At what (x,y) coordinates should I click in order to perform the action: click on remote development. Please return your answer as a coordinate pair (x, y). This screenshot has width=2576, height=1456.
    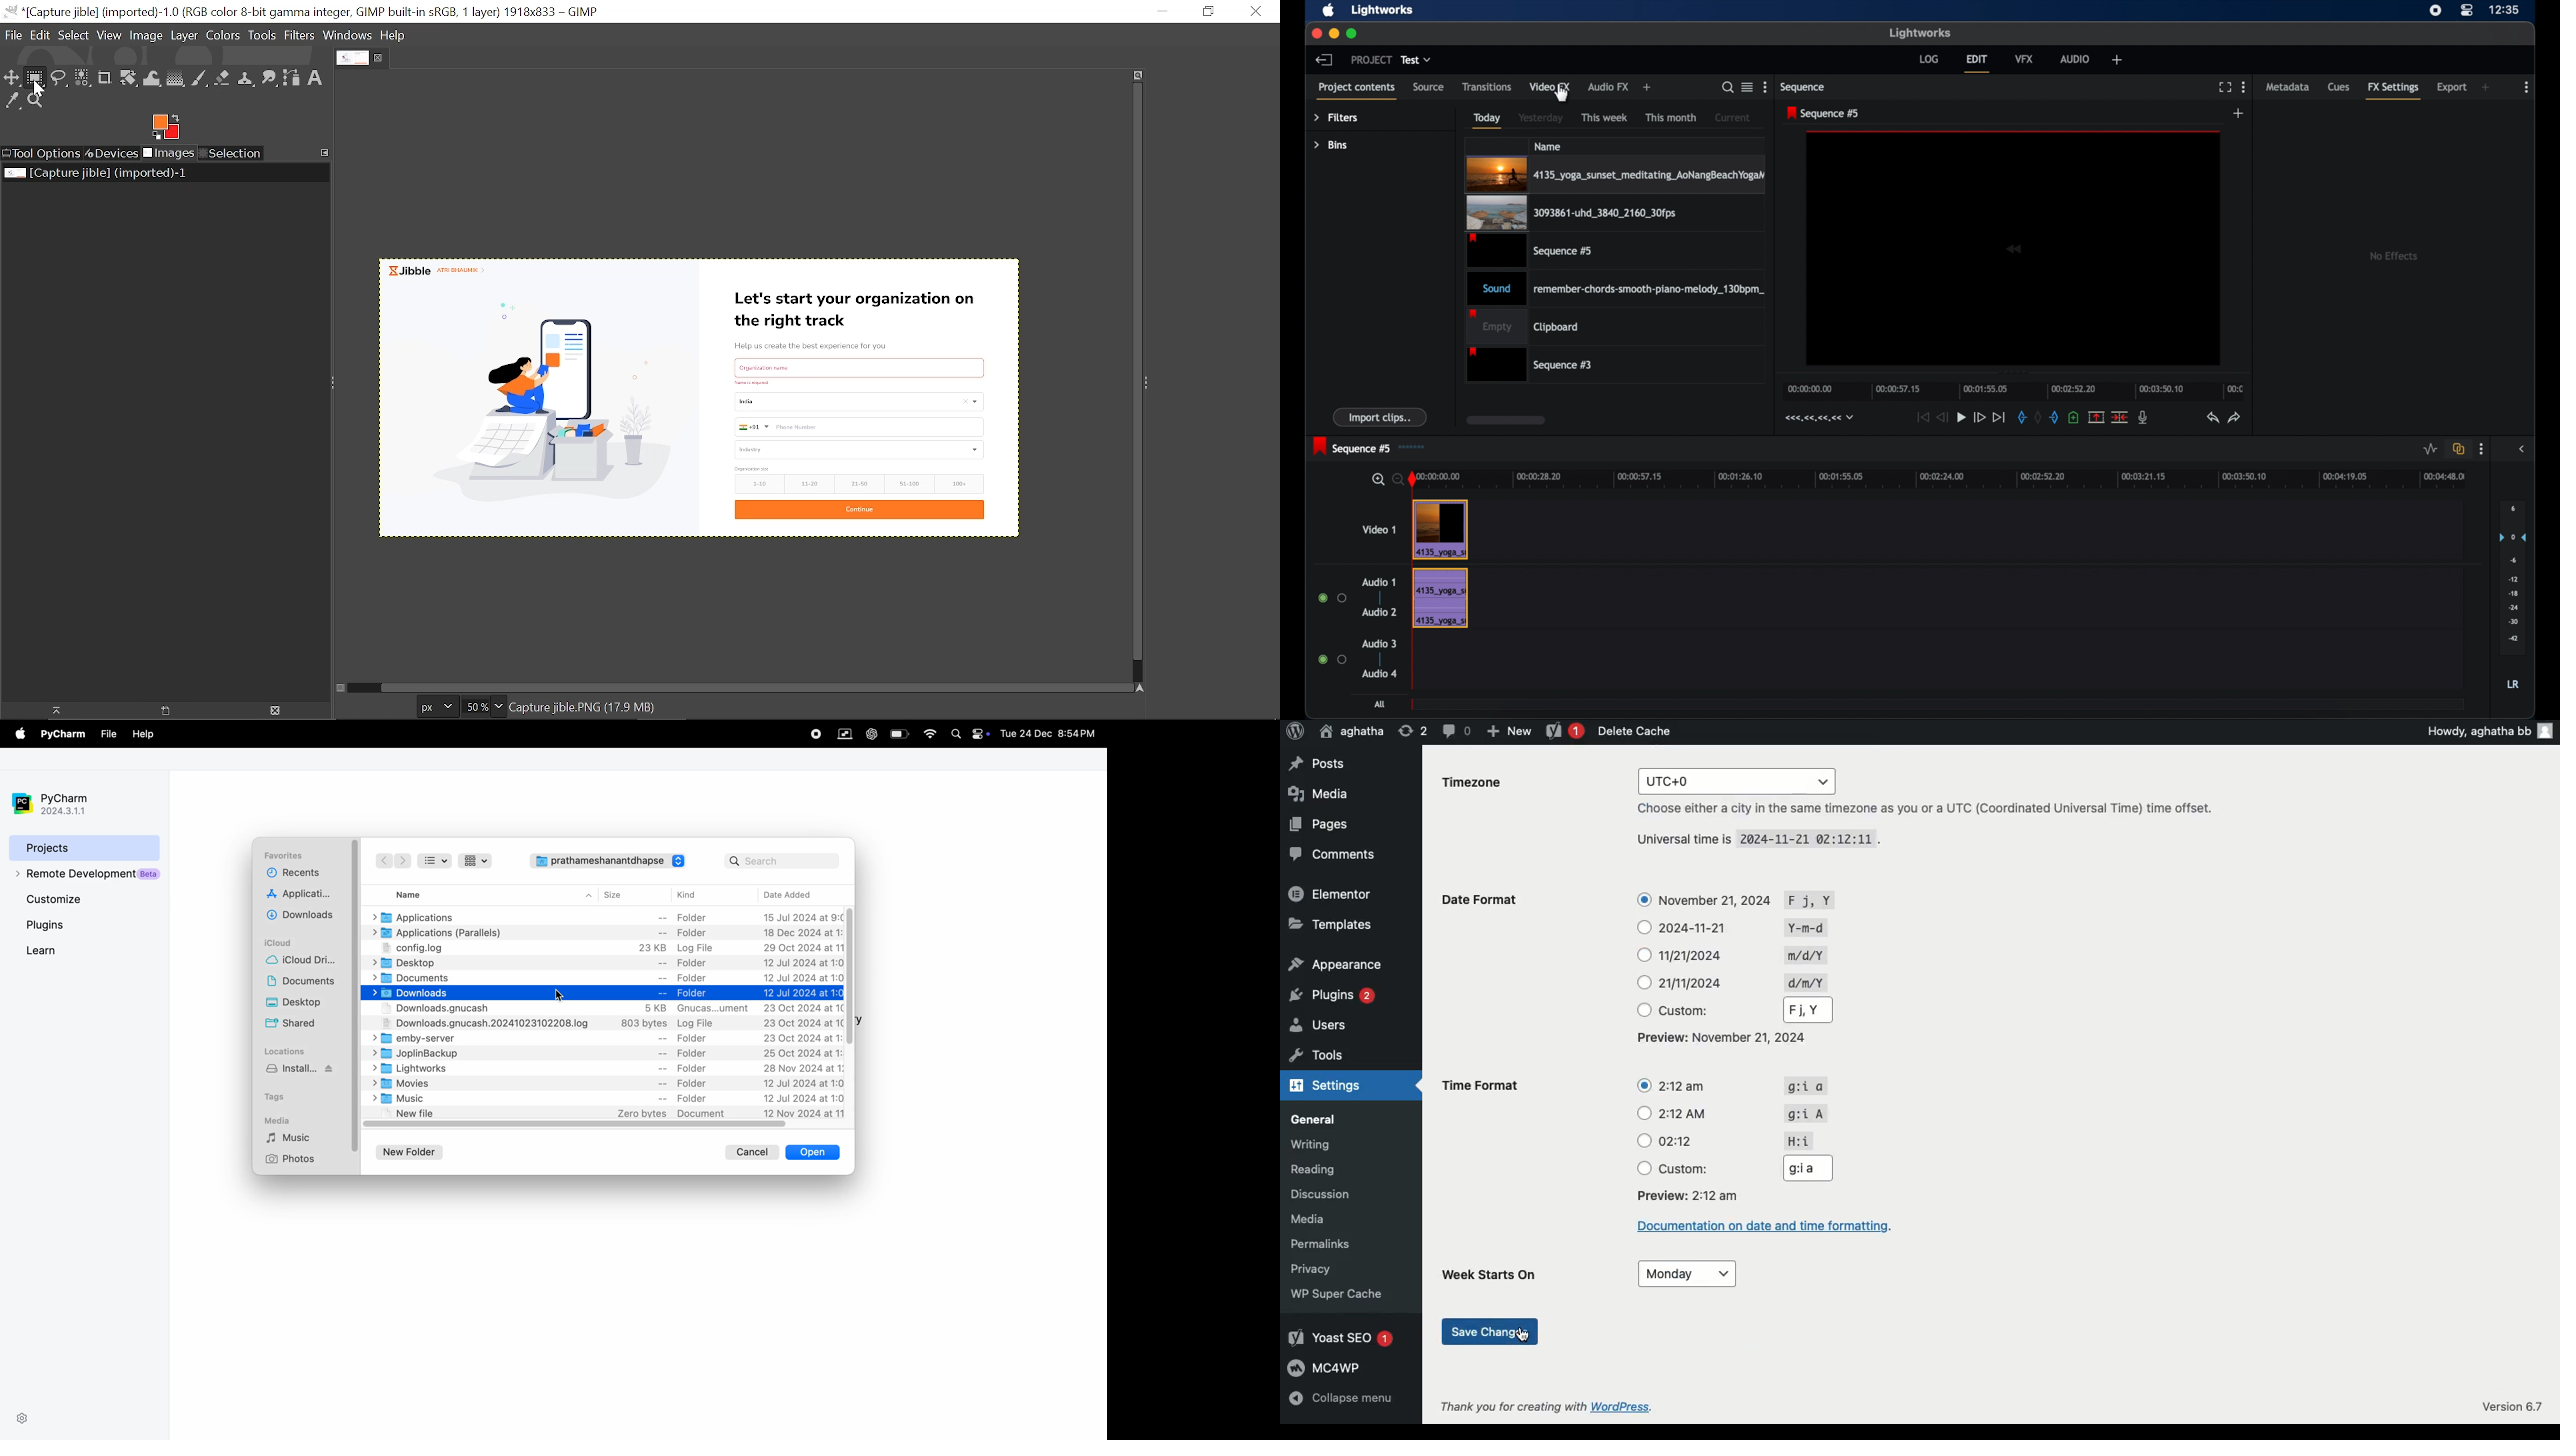
    Looking at the image, I should click on (85, 873).